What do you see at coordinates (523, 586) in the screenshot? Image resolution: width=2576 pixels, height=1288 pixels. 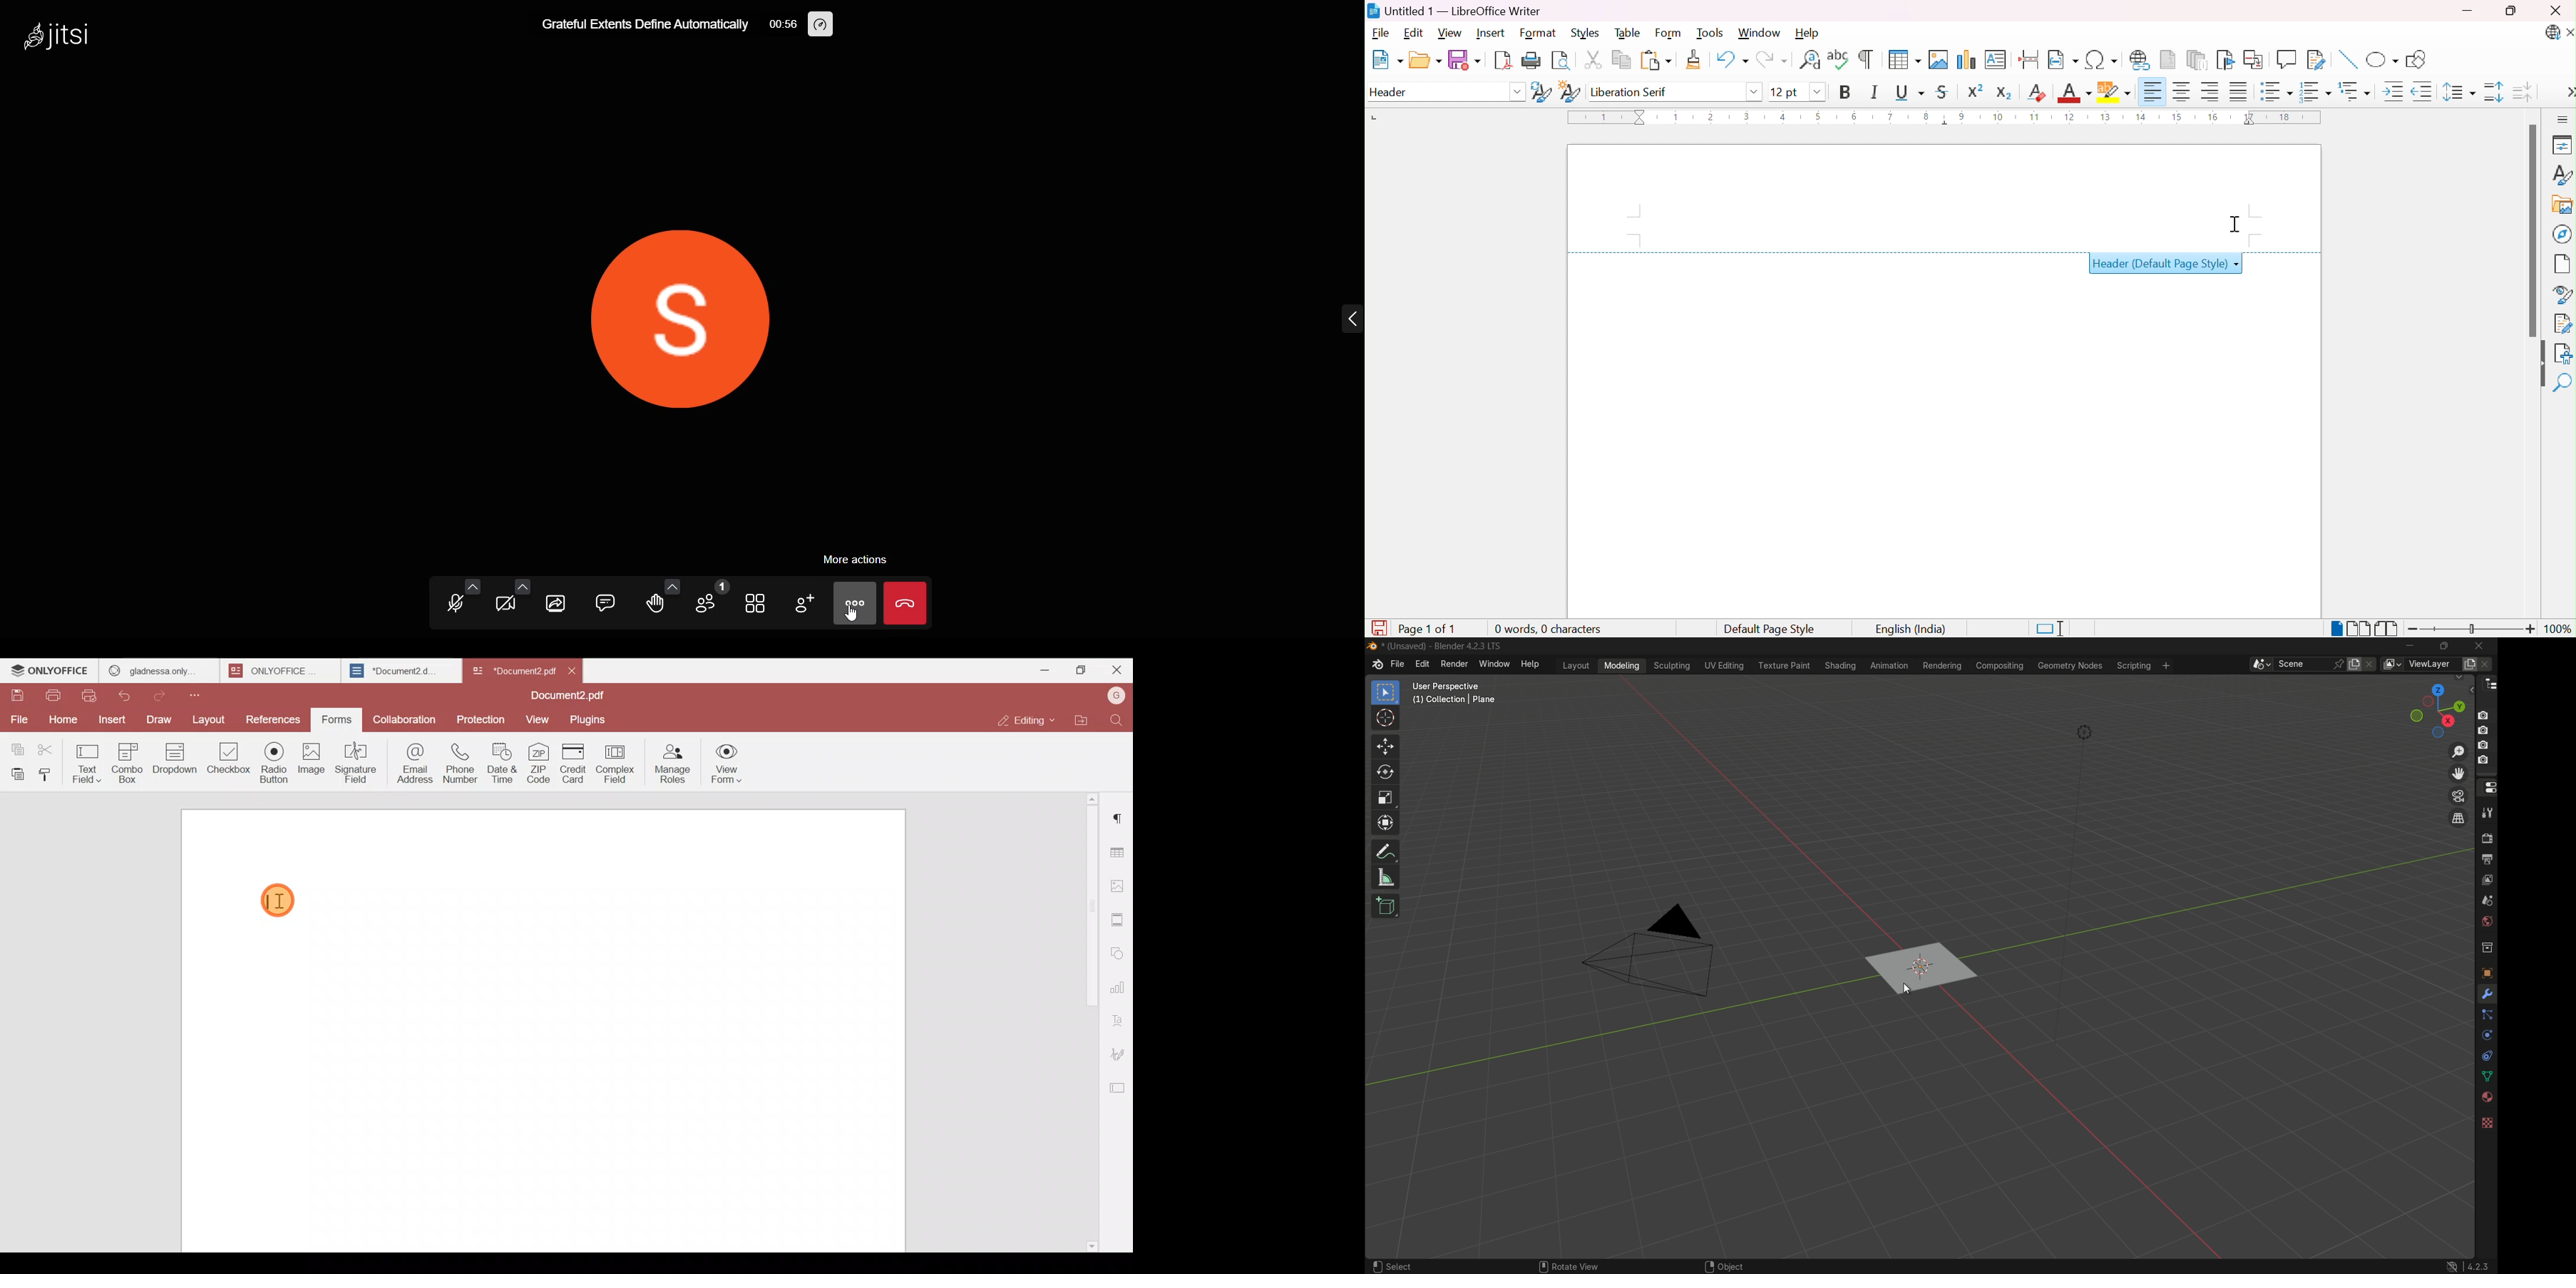 I see `video setting` at bounding box center [523, 586].